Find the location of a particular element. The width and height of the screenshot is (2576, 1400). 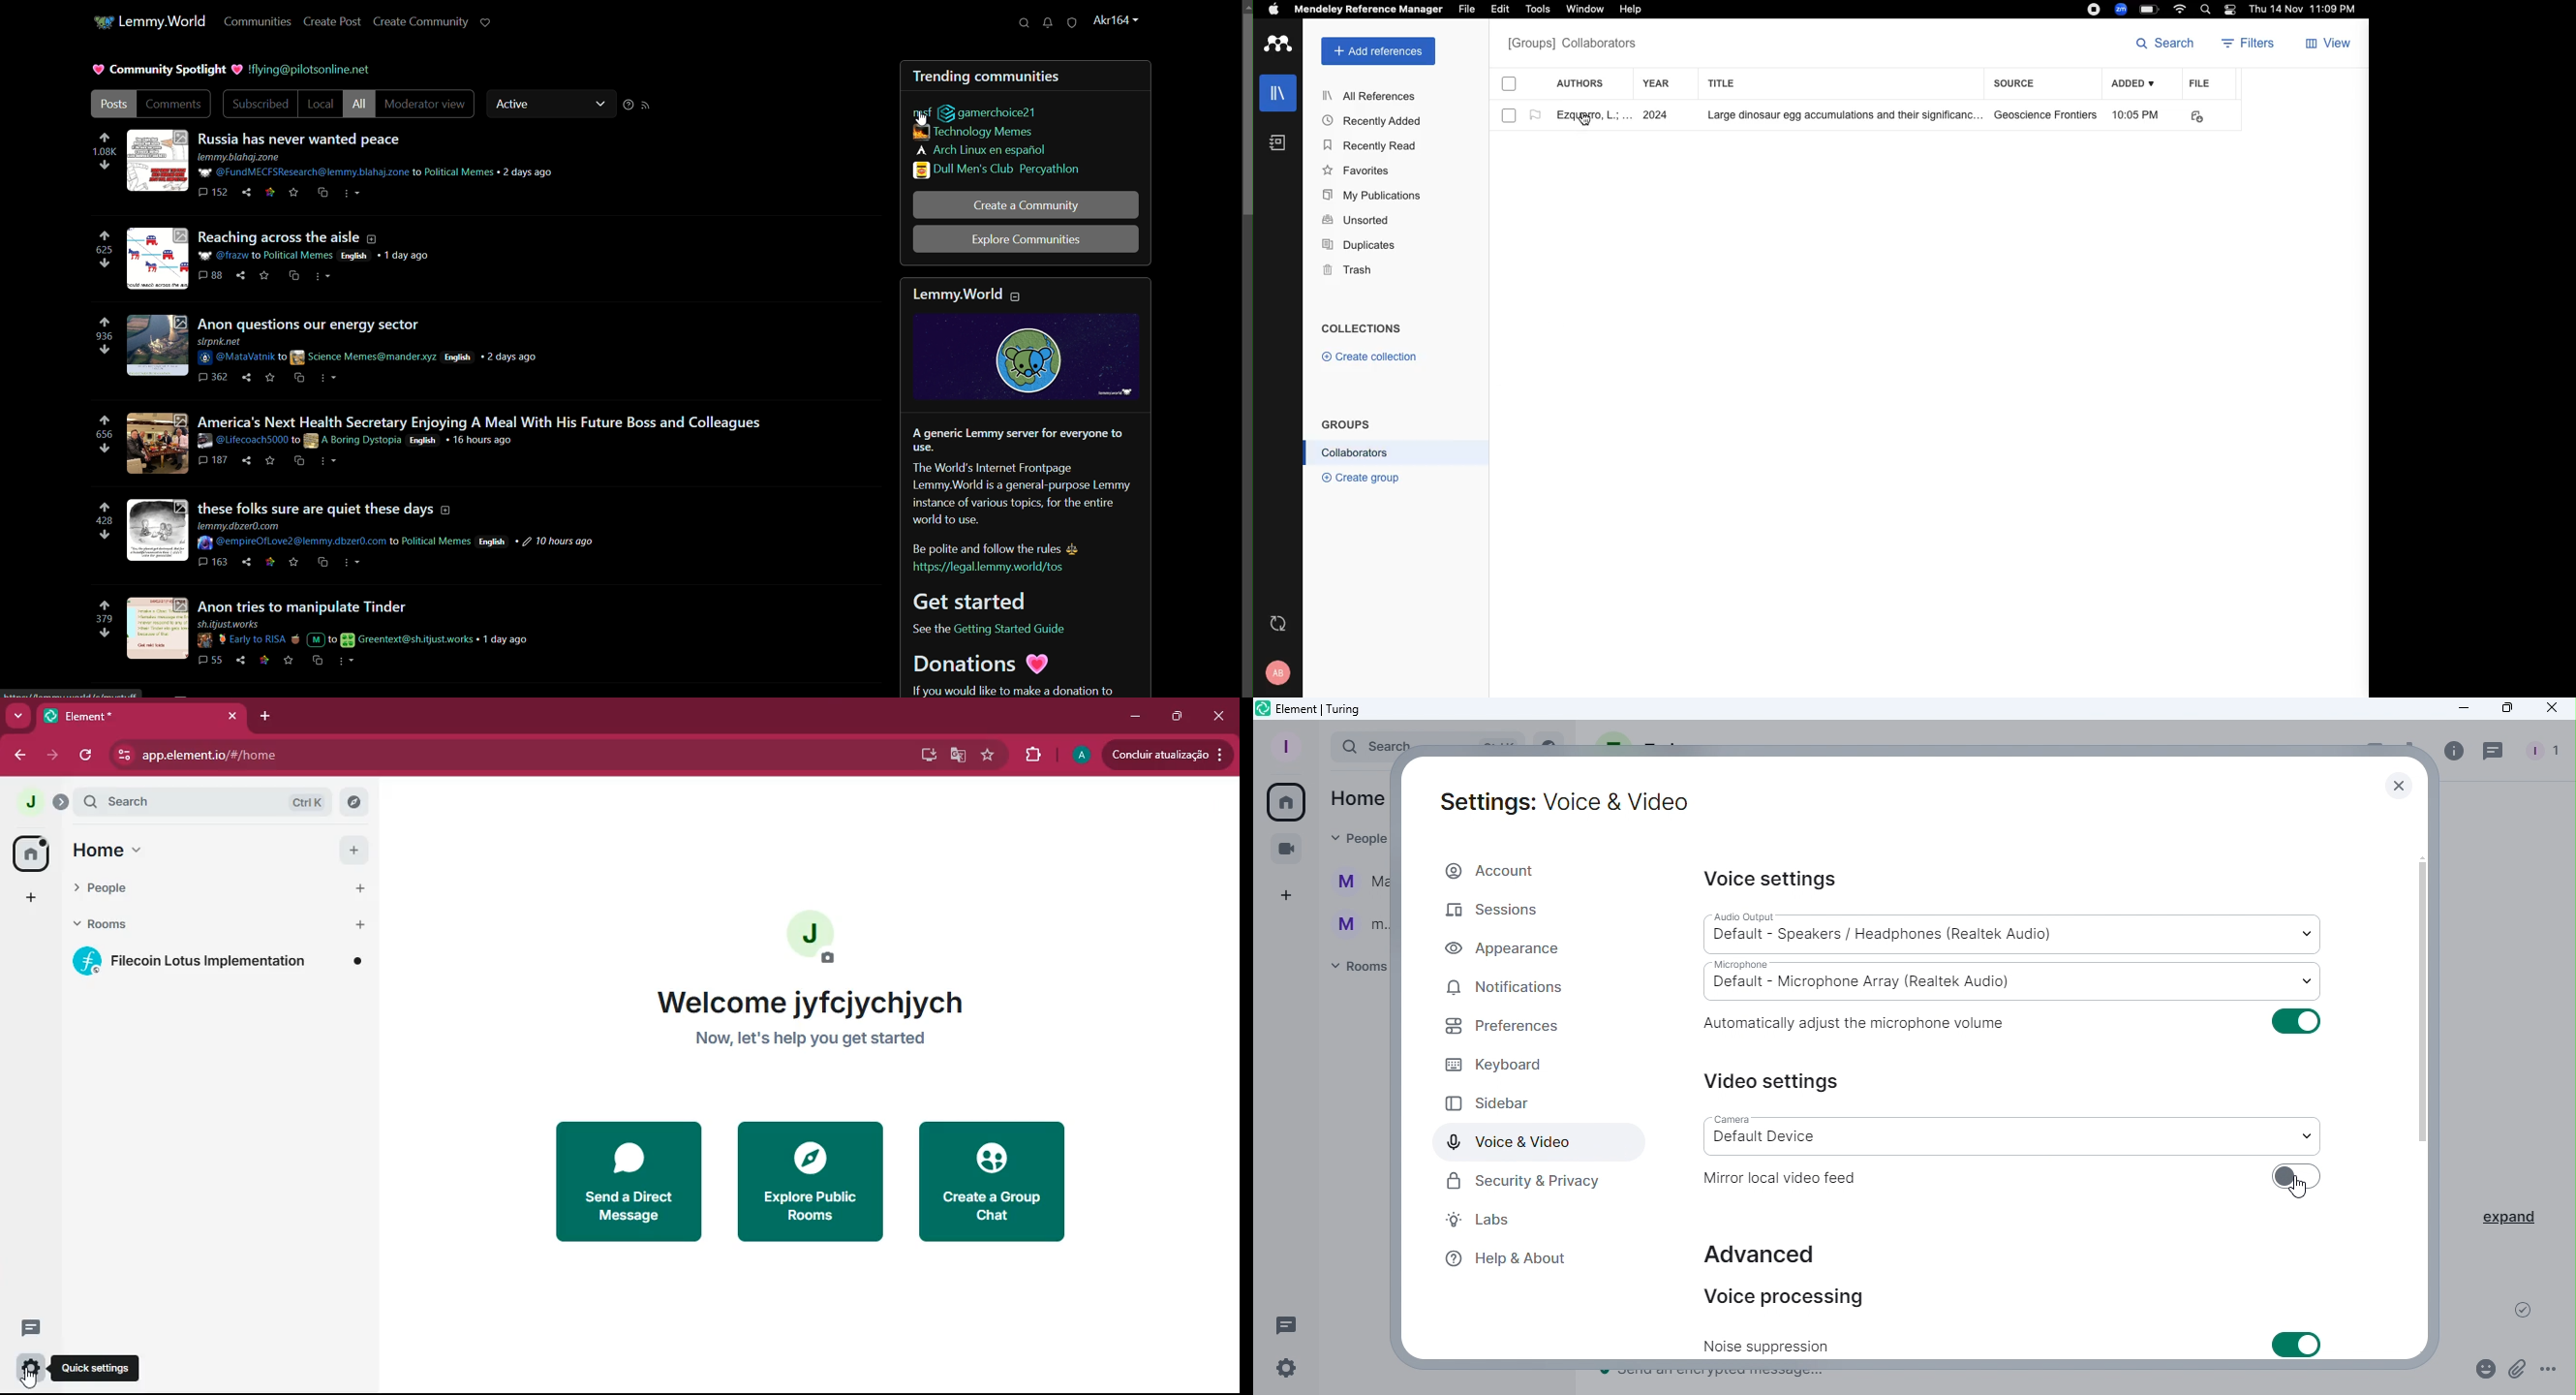

Voice processing is located at coordinates (1807, 1295).